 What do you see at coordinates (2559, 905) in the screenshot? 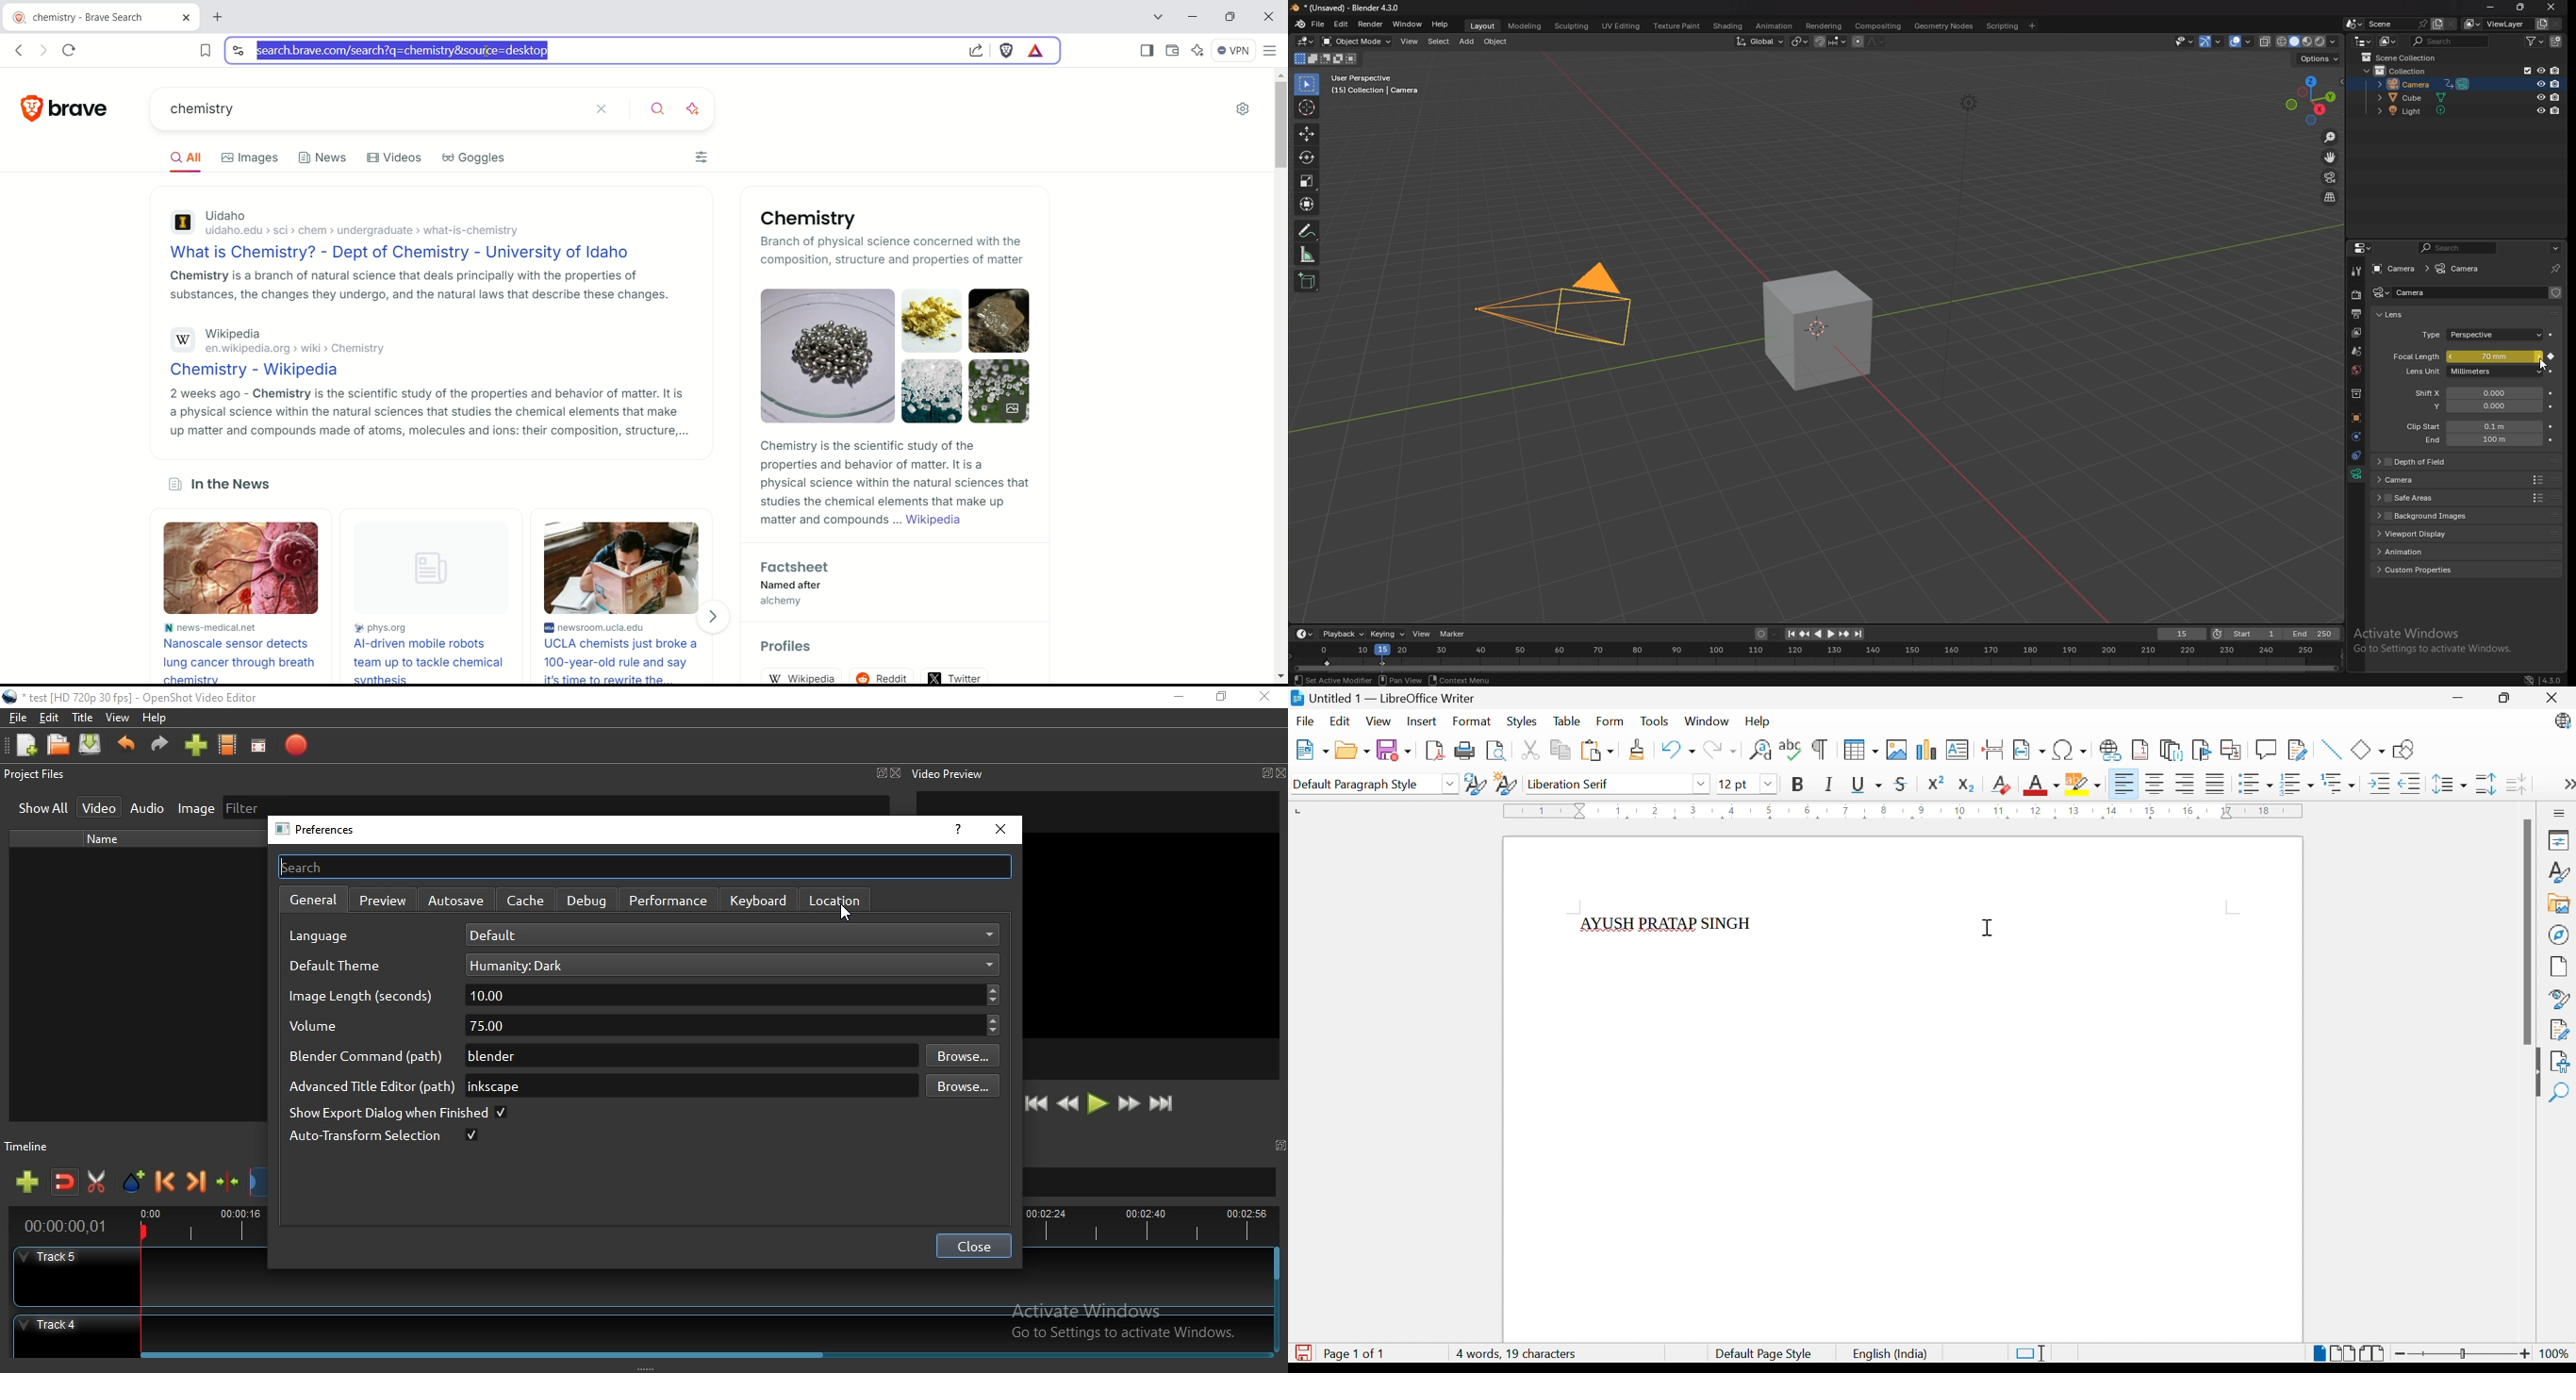
I see `Gallery` at bounding box center [2559, 905].